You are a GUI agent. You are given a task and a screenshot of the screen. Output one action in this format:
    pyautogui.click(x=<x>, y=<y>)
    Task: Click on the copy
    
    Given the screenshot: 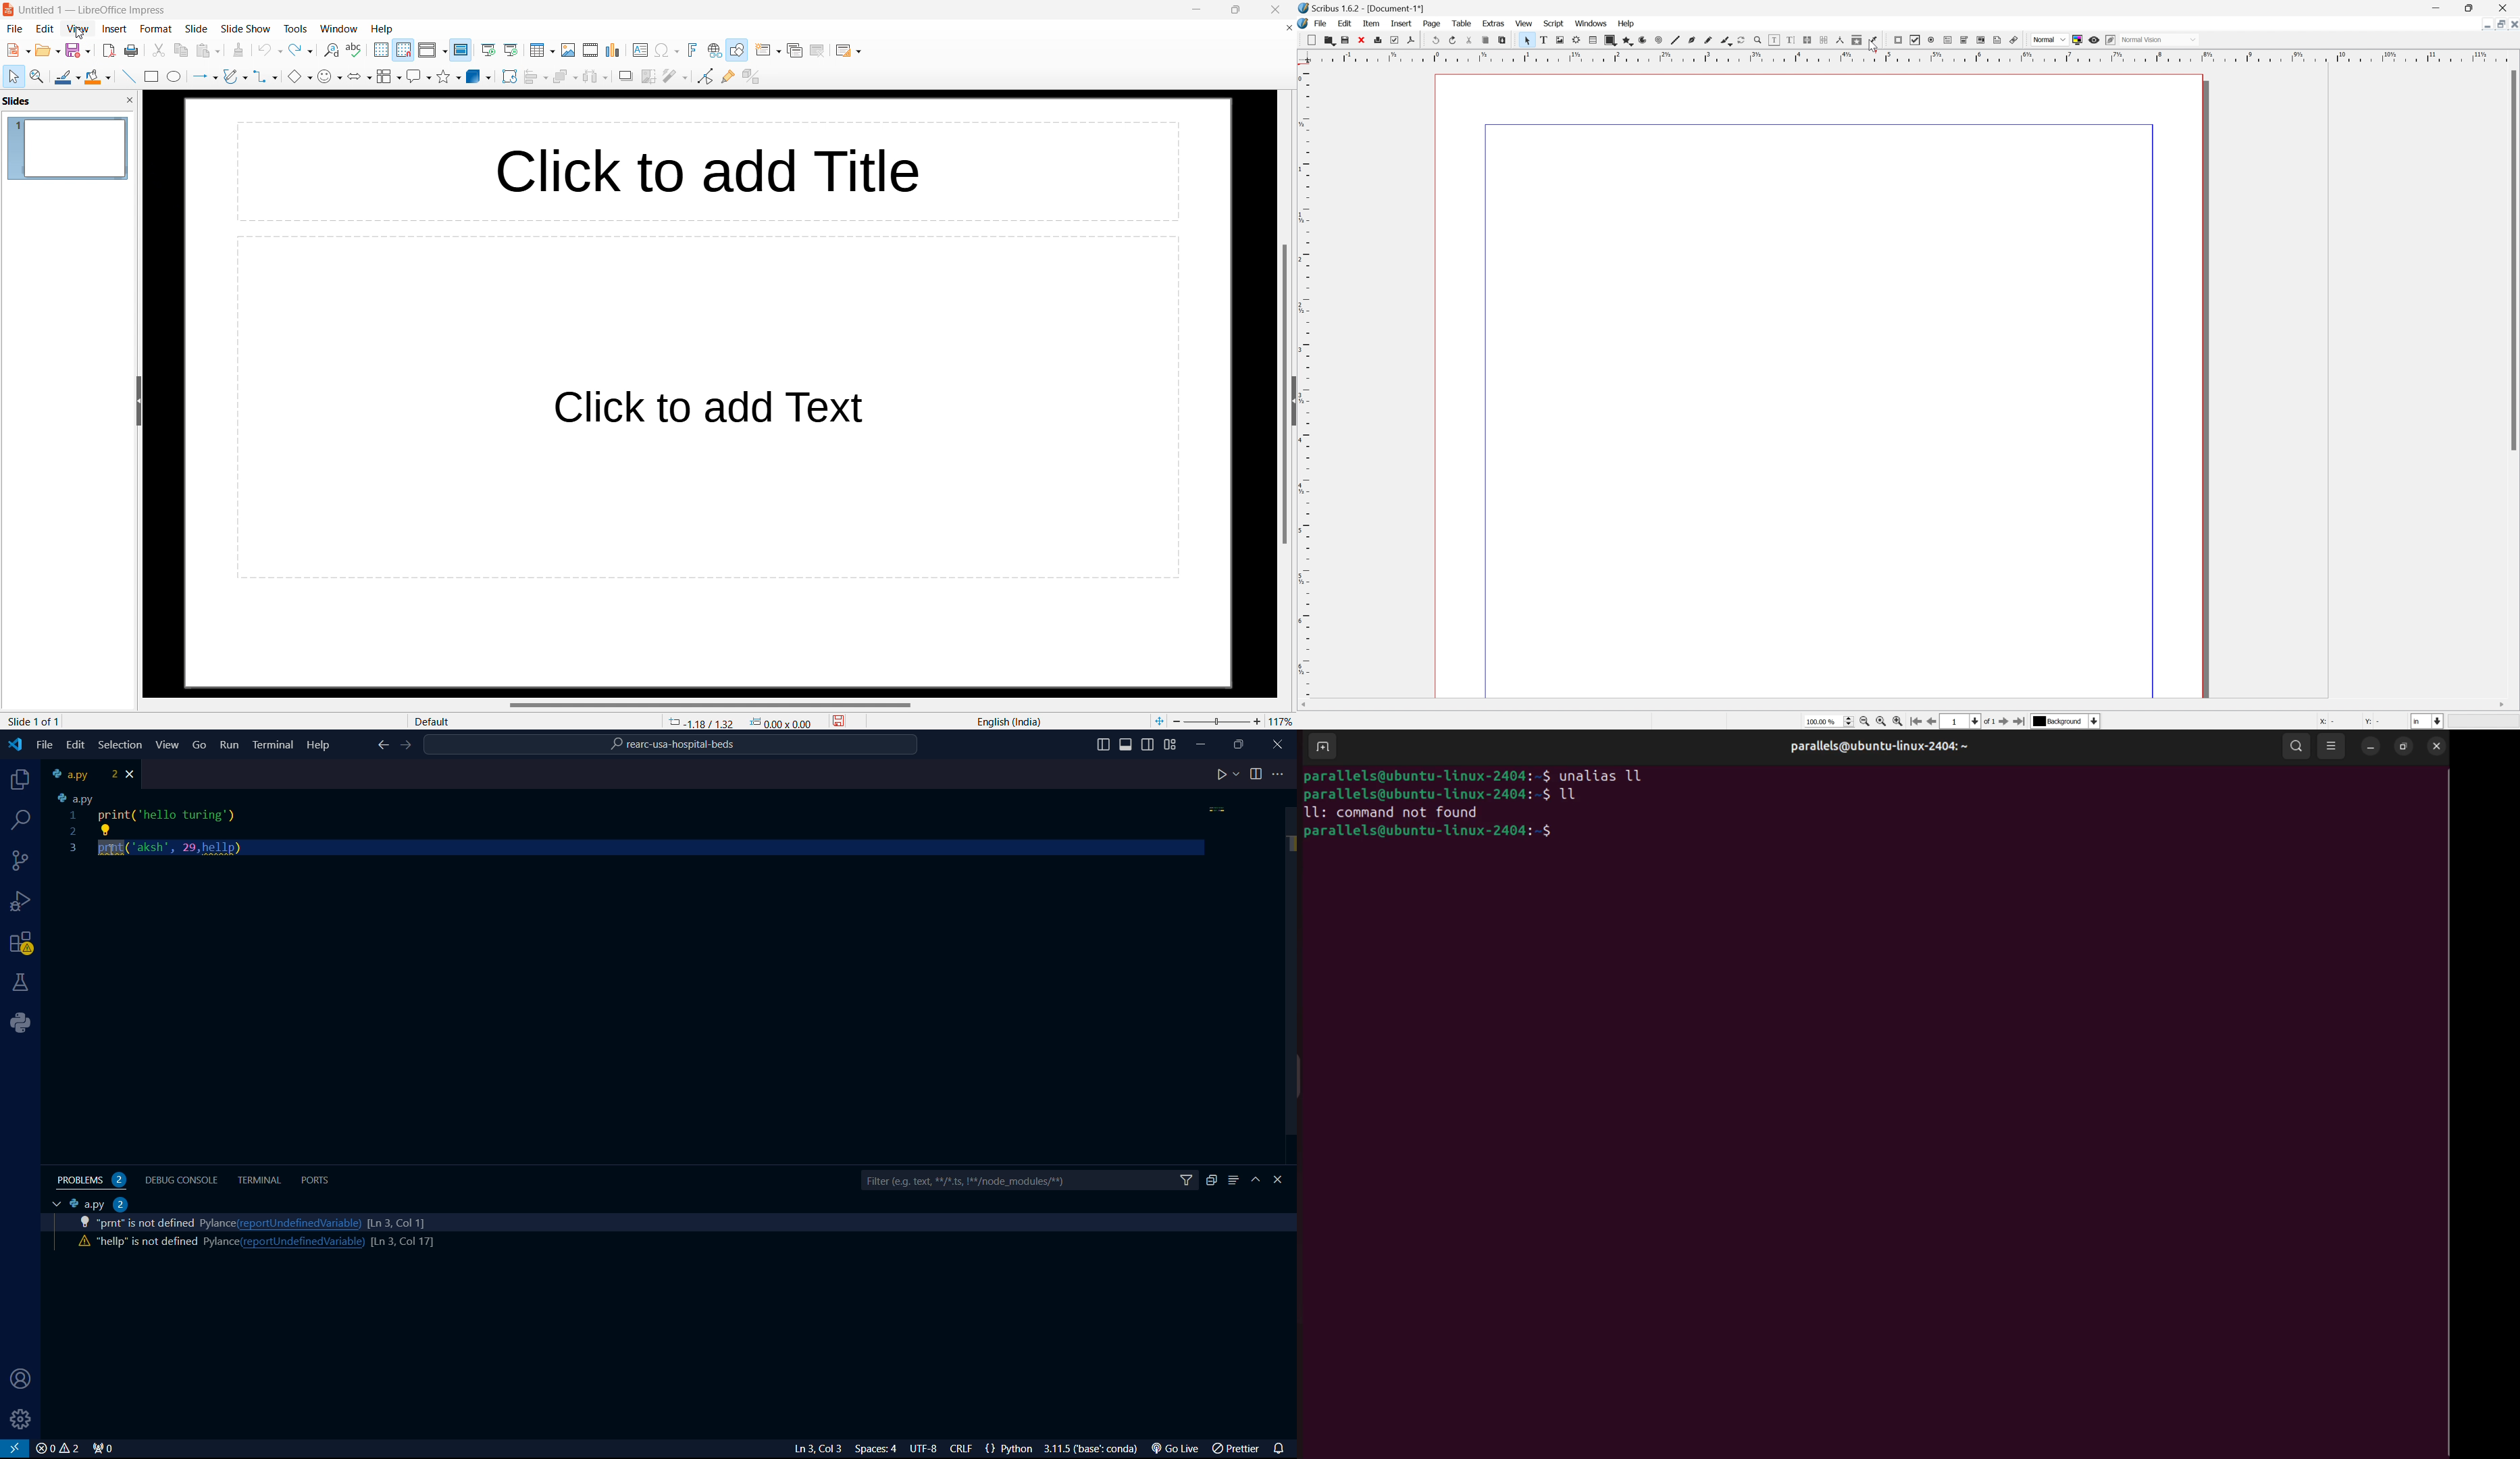 What is the action you would take?
    pyautogui.click(x=1486, y=40)
    